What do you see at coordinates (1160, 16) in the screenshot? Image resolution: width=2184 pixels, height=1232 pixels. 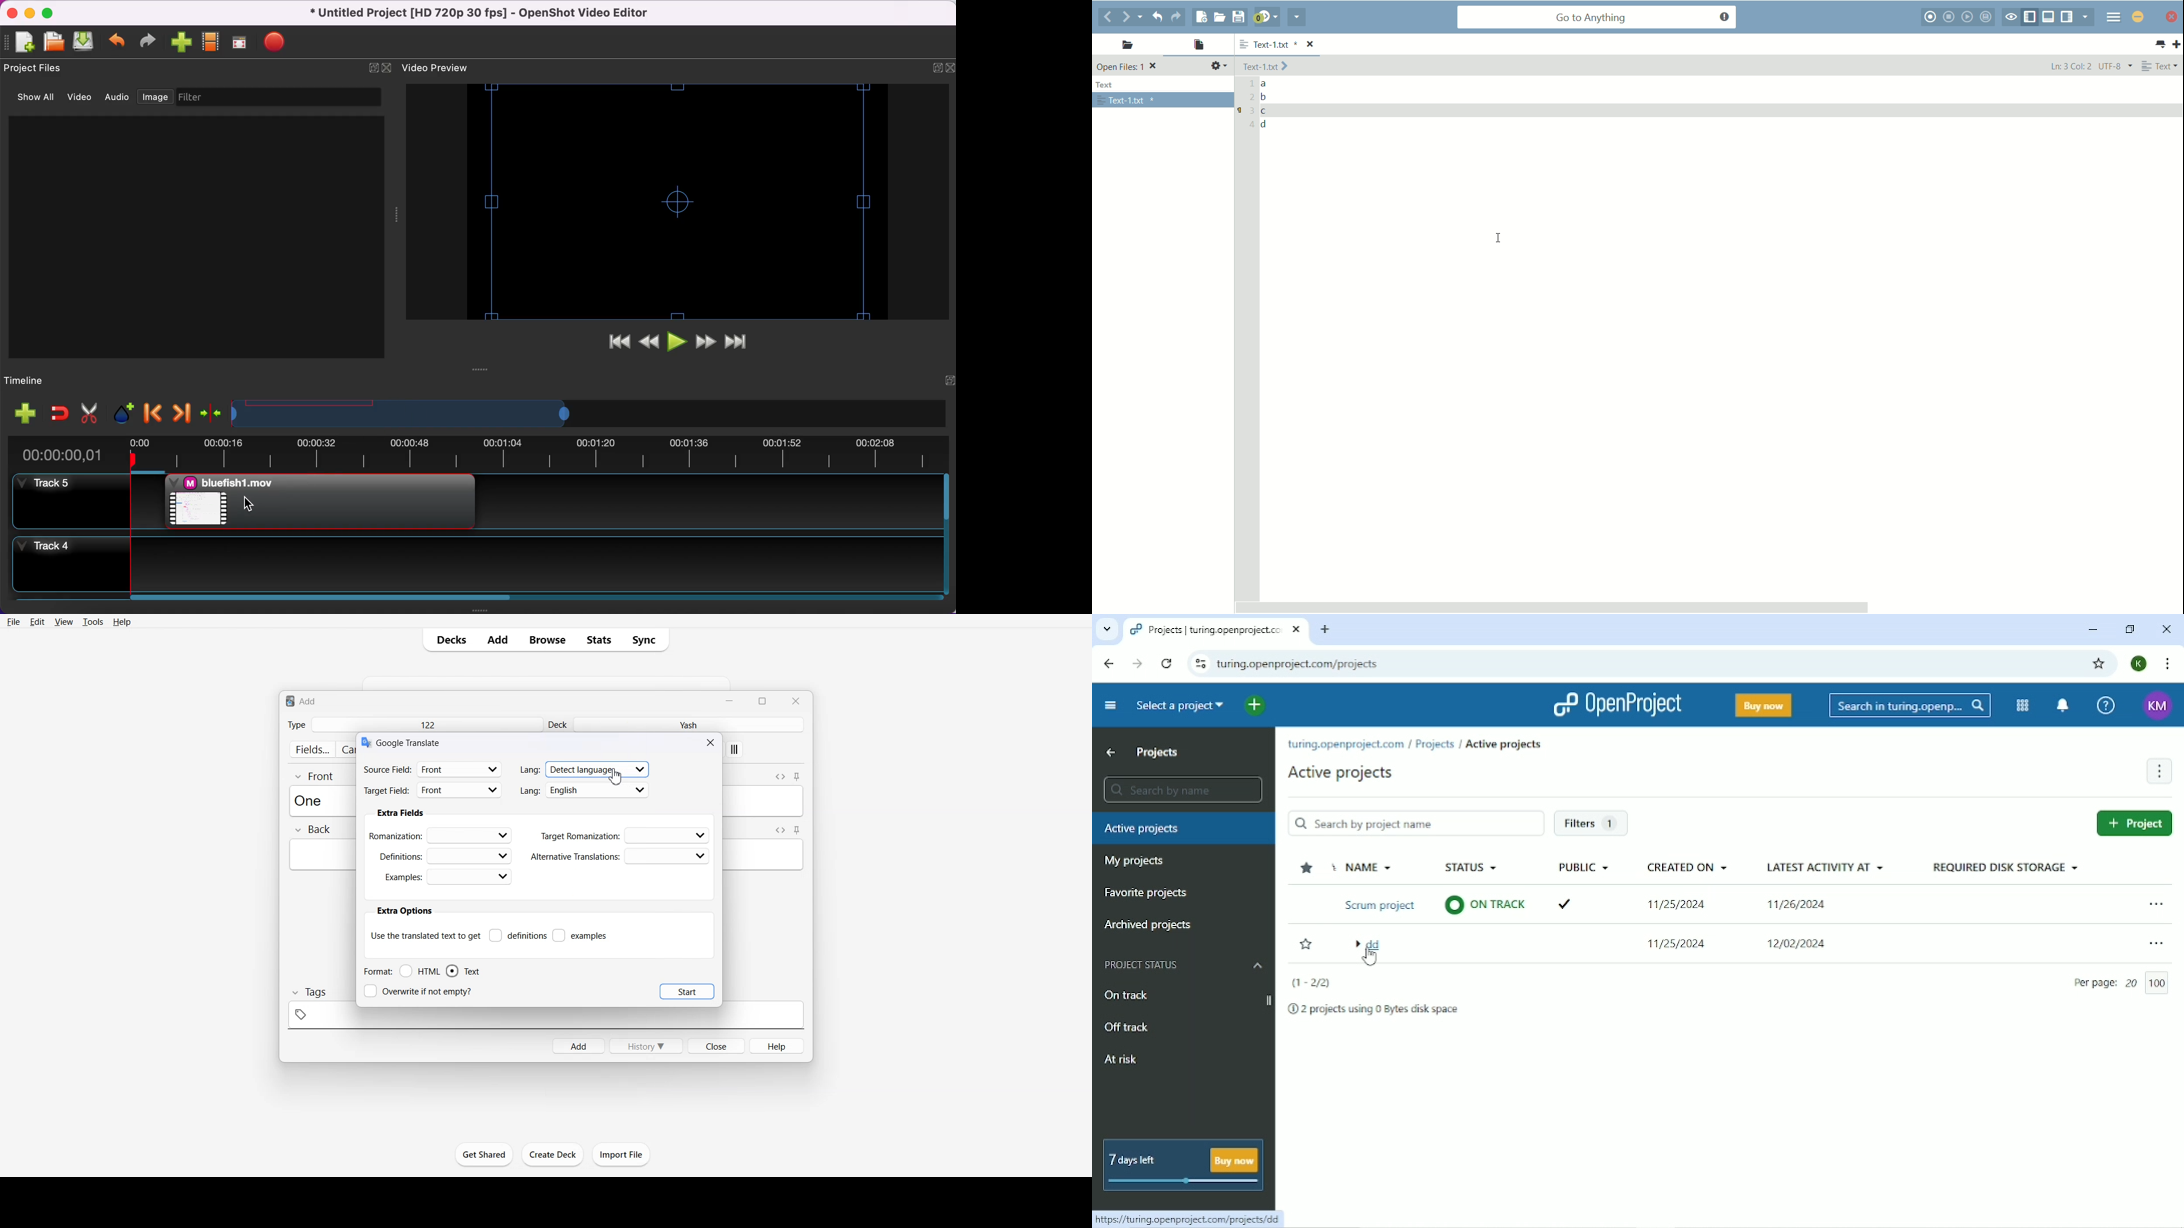 I see `undo` at bounding box center [1160, 16].